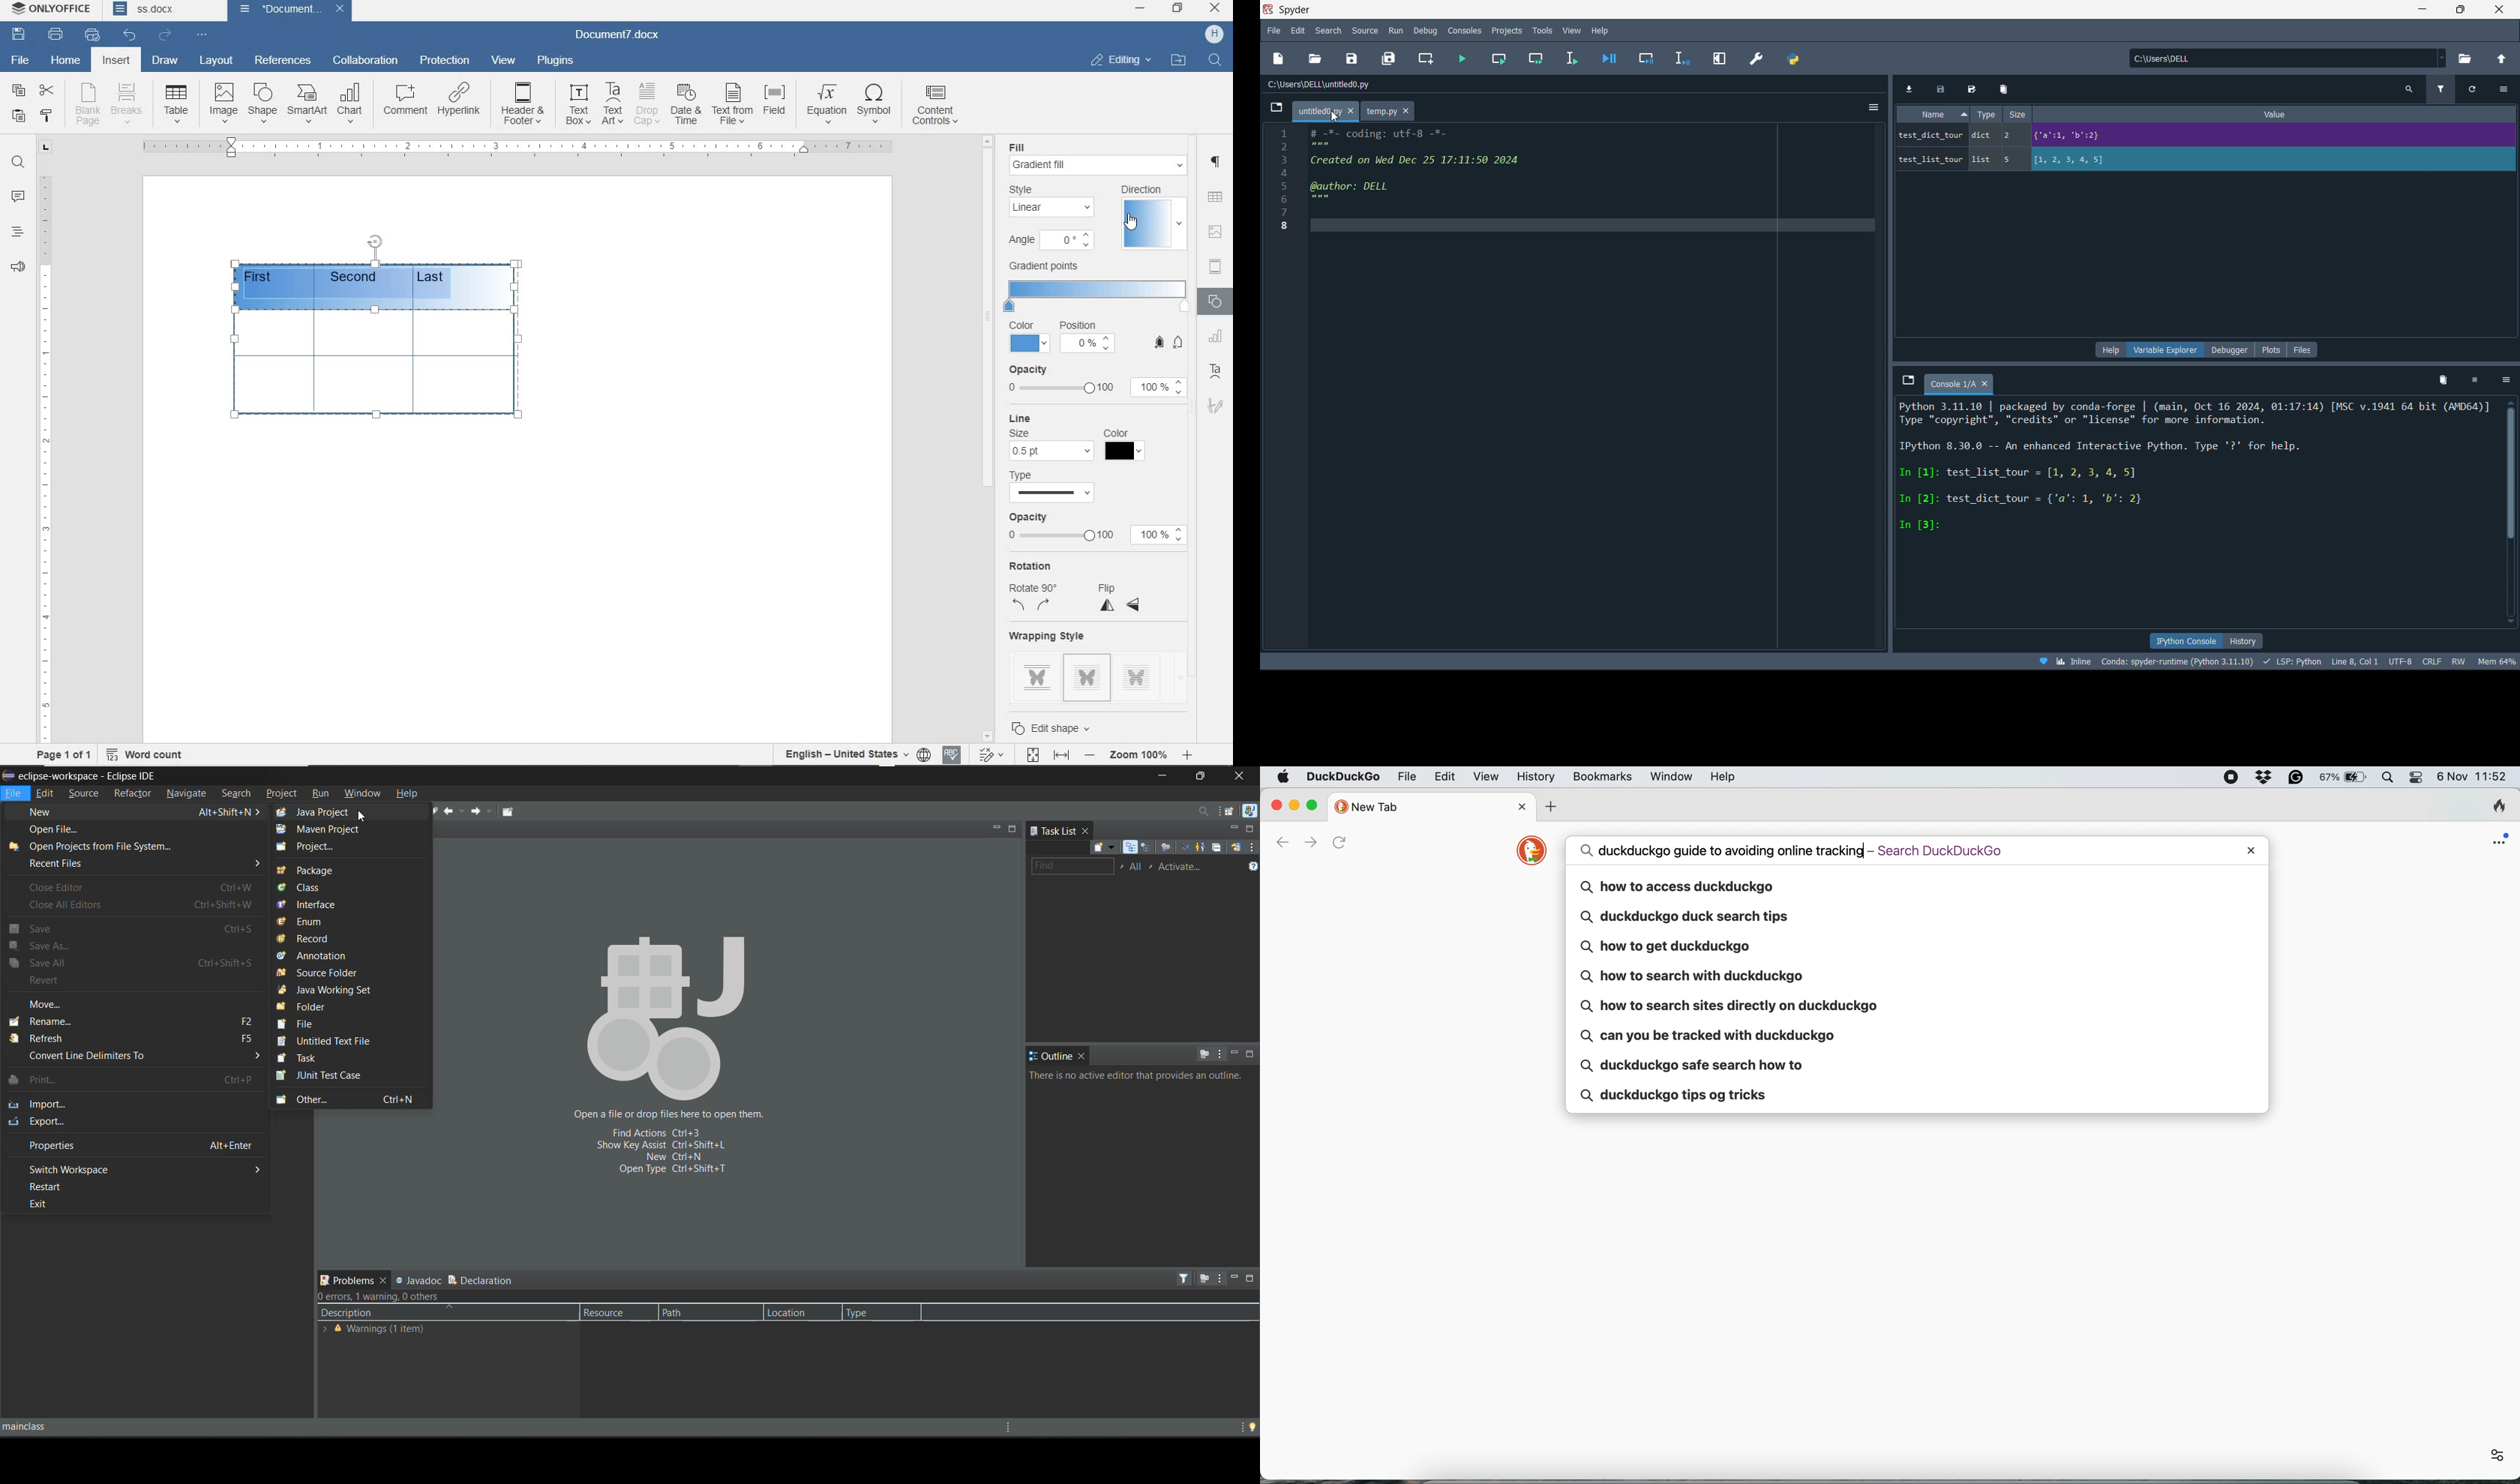  Describe the element at coordinates (2408, 89) in the screenshot. I see `search` at that location.